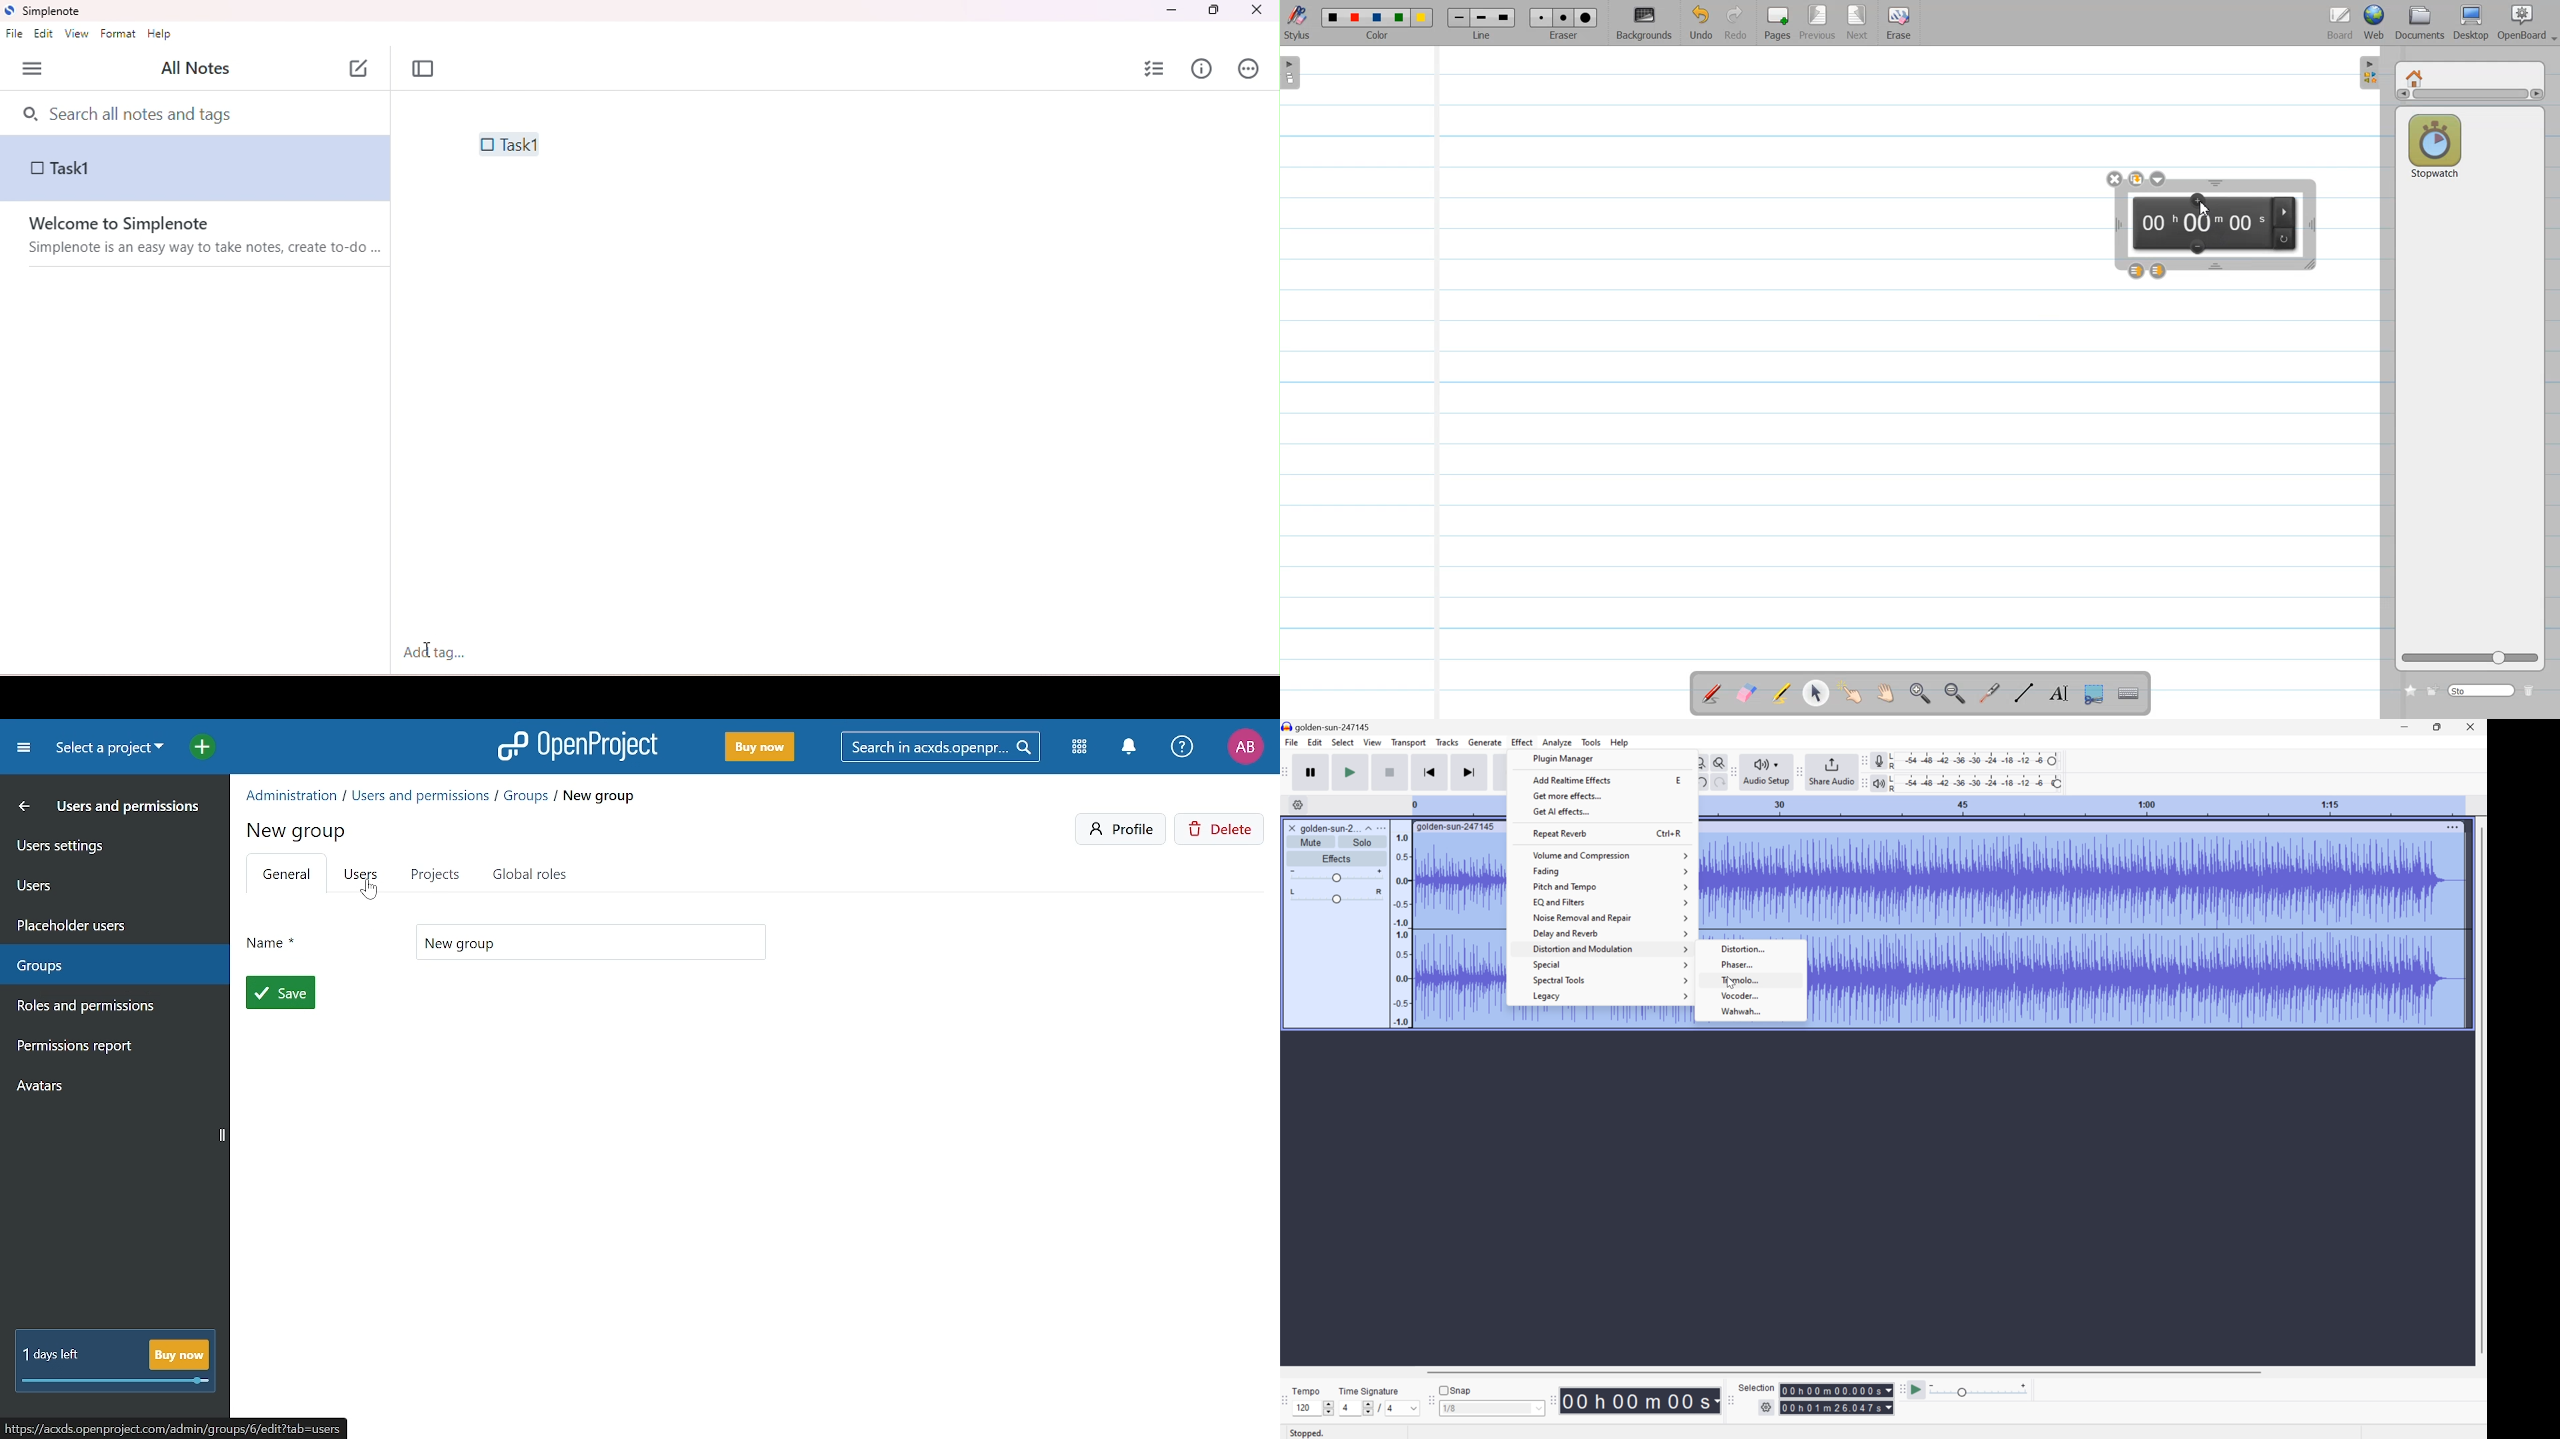 The width and height of the screenshot is (2576, 1456). Describe the element at coordinates (1901, 1388) in the screenshot. I see `Audacity play at speed toolbar` at that location.